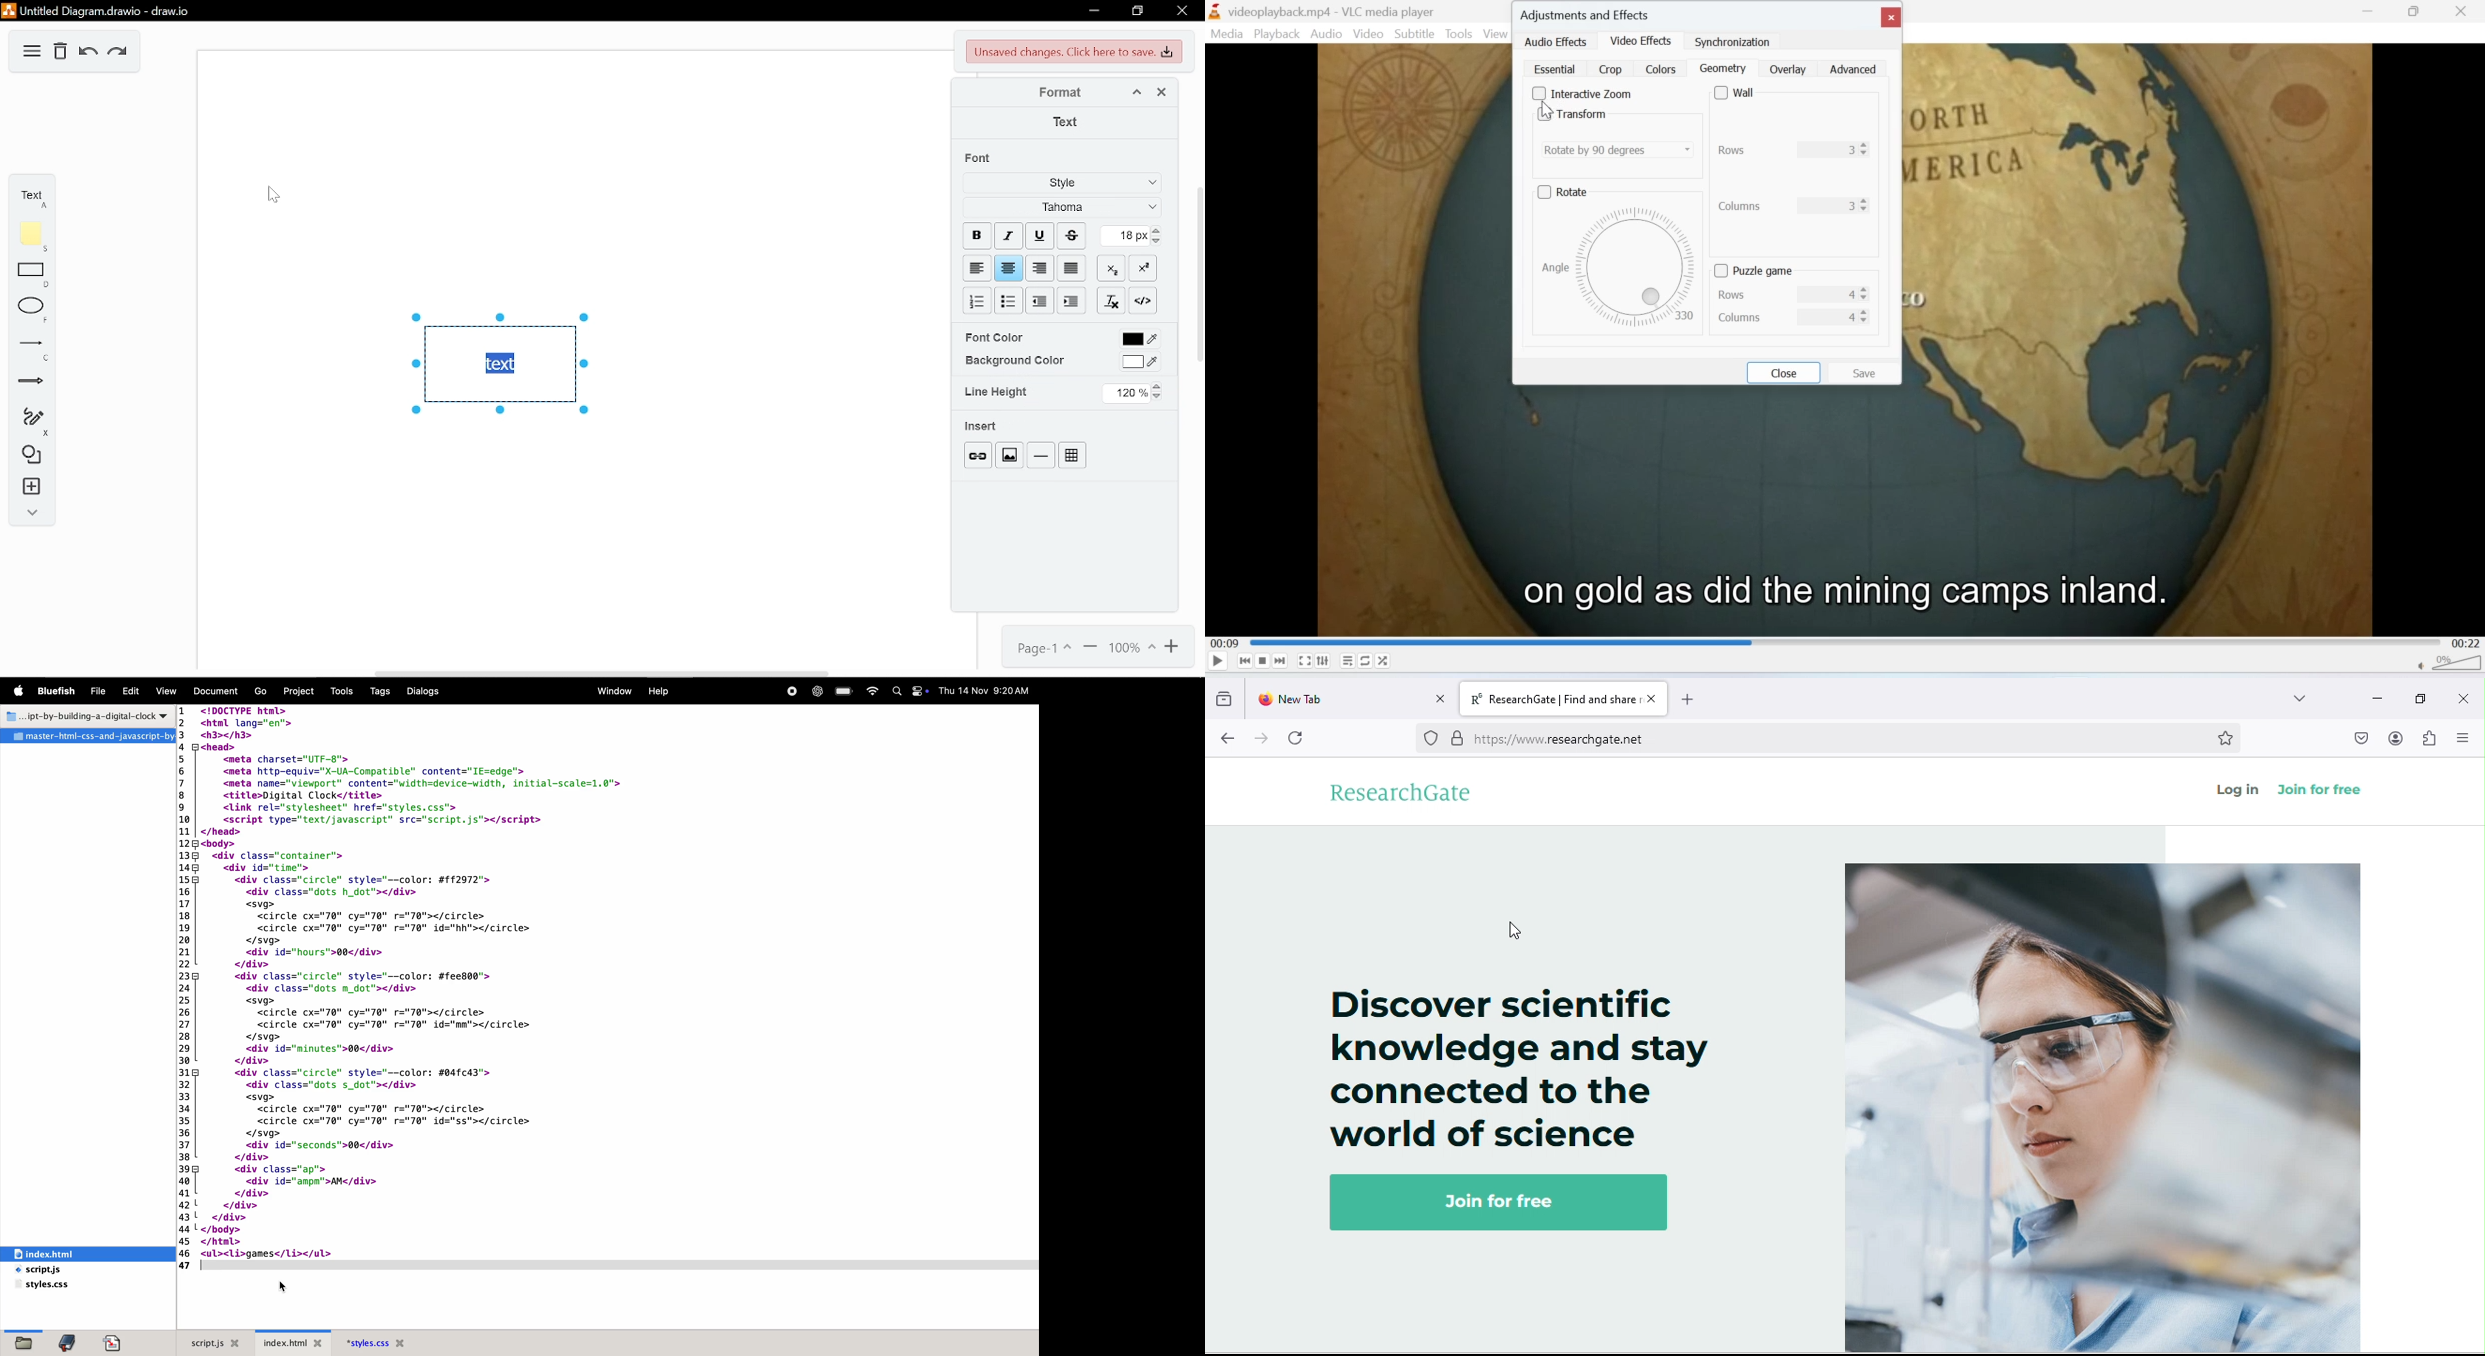 This screenshot has height=1372, width=2492. I want to click on vertical scrollbar, so click(1200, 273).